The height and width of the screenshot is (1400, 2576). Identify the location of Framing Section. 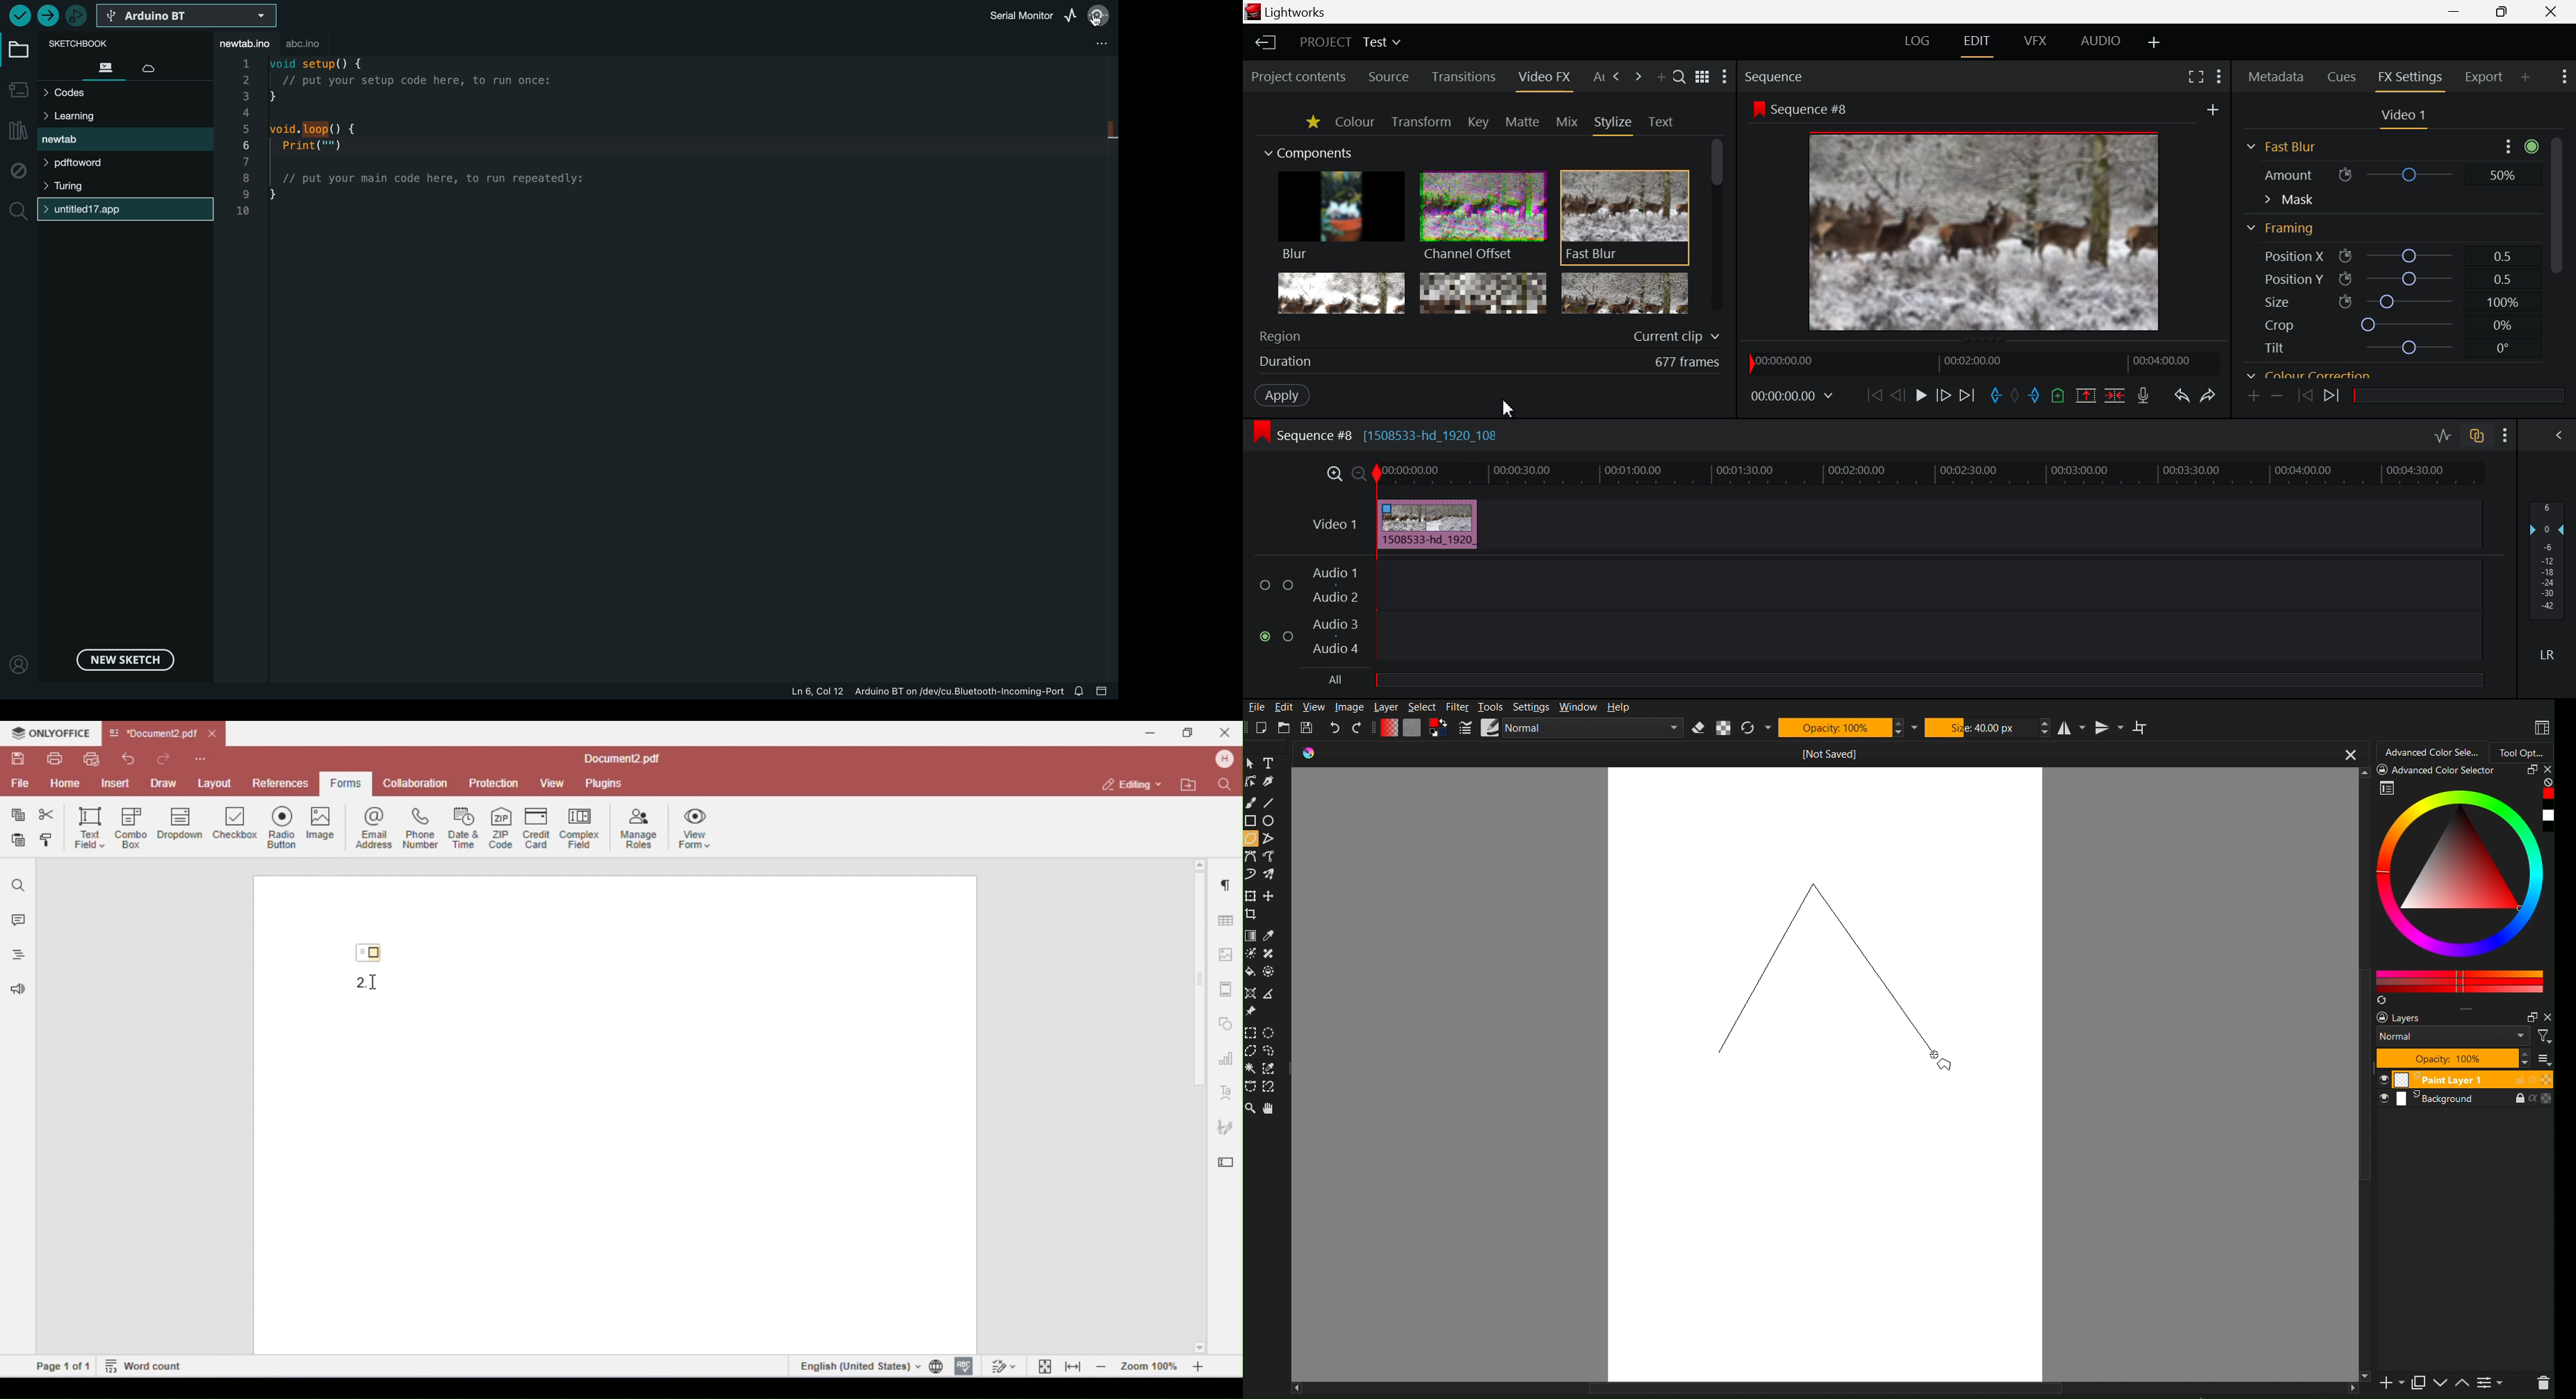
(2282, 146).